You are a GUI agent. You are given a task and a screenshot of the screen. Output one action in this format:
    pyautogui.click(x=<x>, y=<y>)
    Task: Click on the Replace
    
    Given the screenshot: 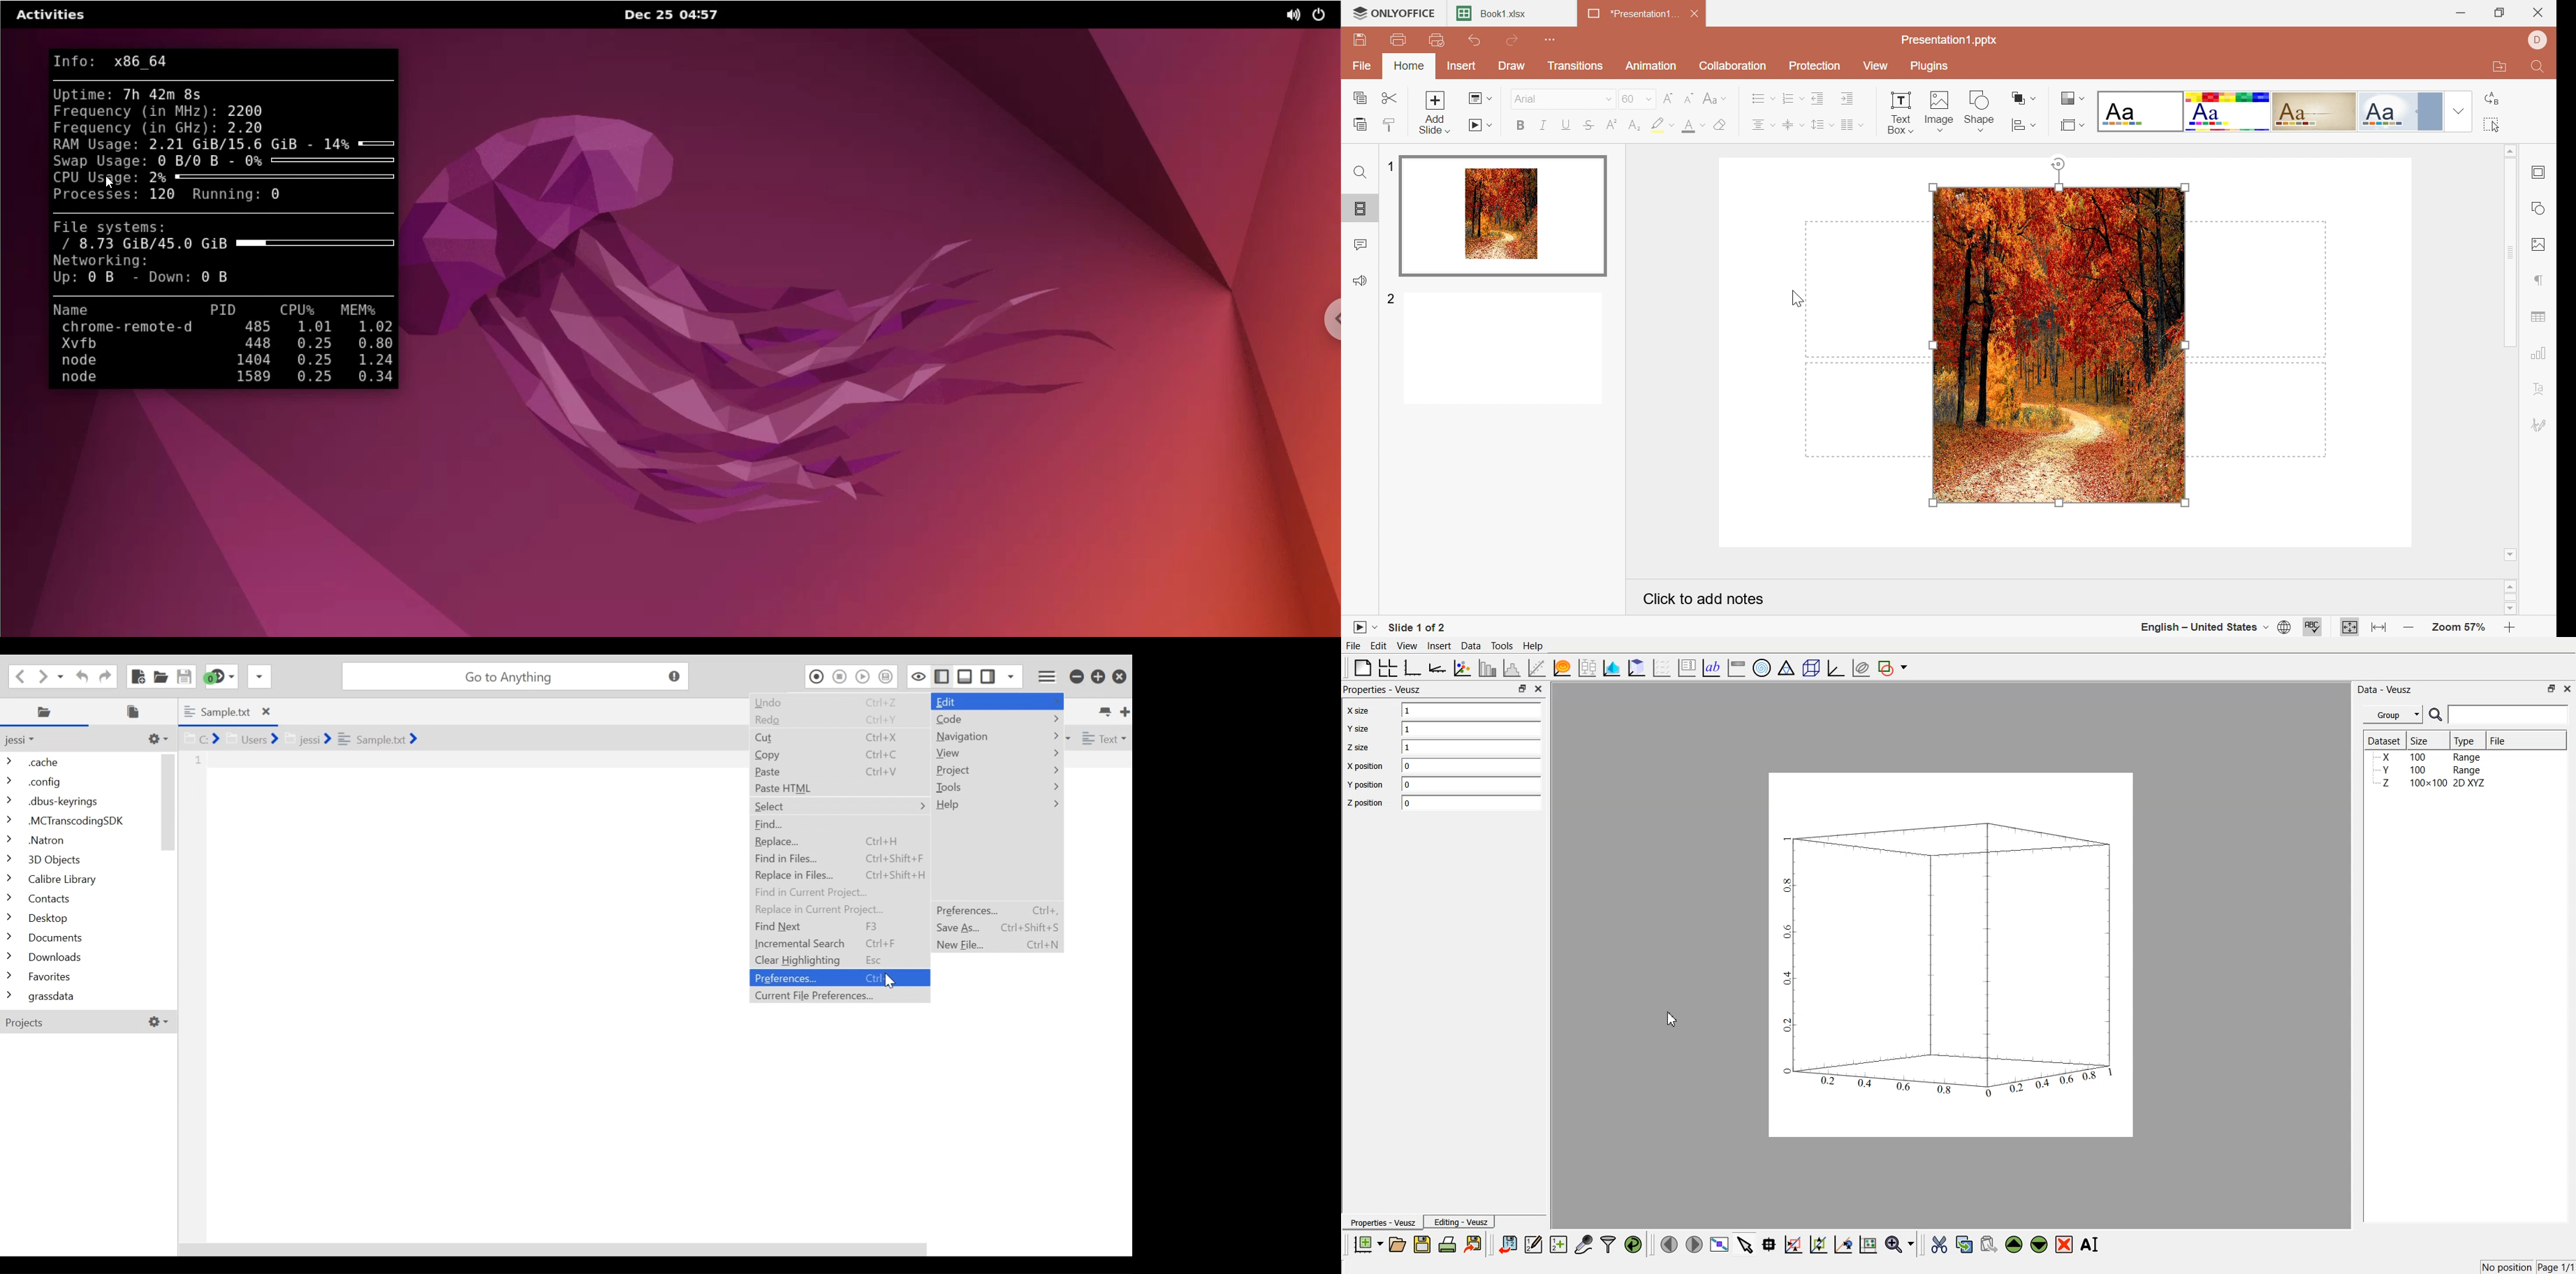 What is the action you would take?
    pyautogui.click(x=2492, y=98)
    